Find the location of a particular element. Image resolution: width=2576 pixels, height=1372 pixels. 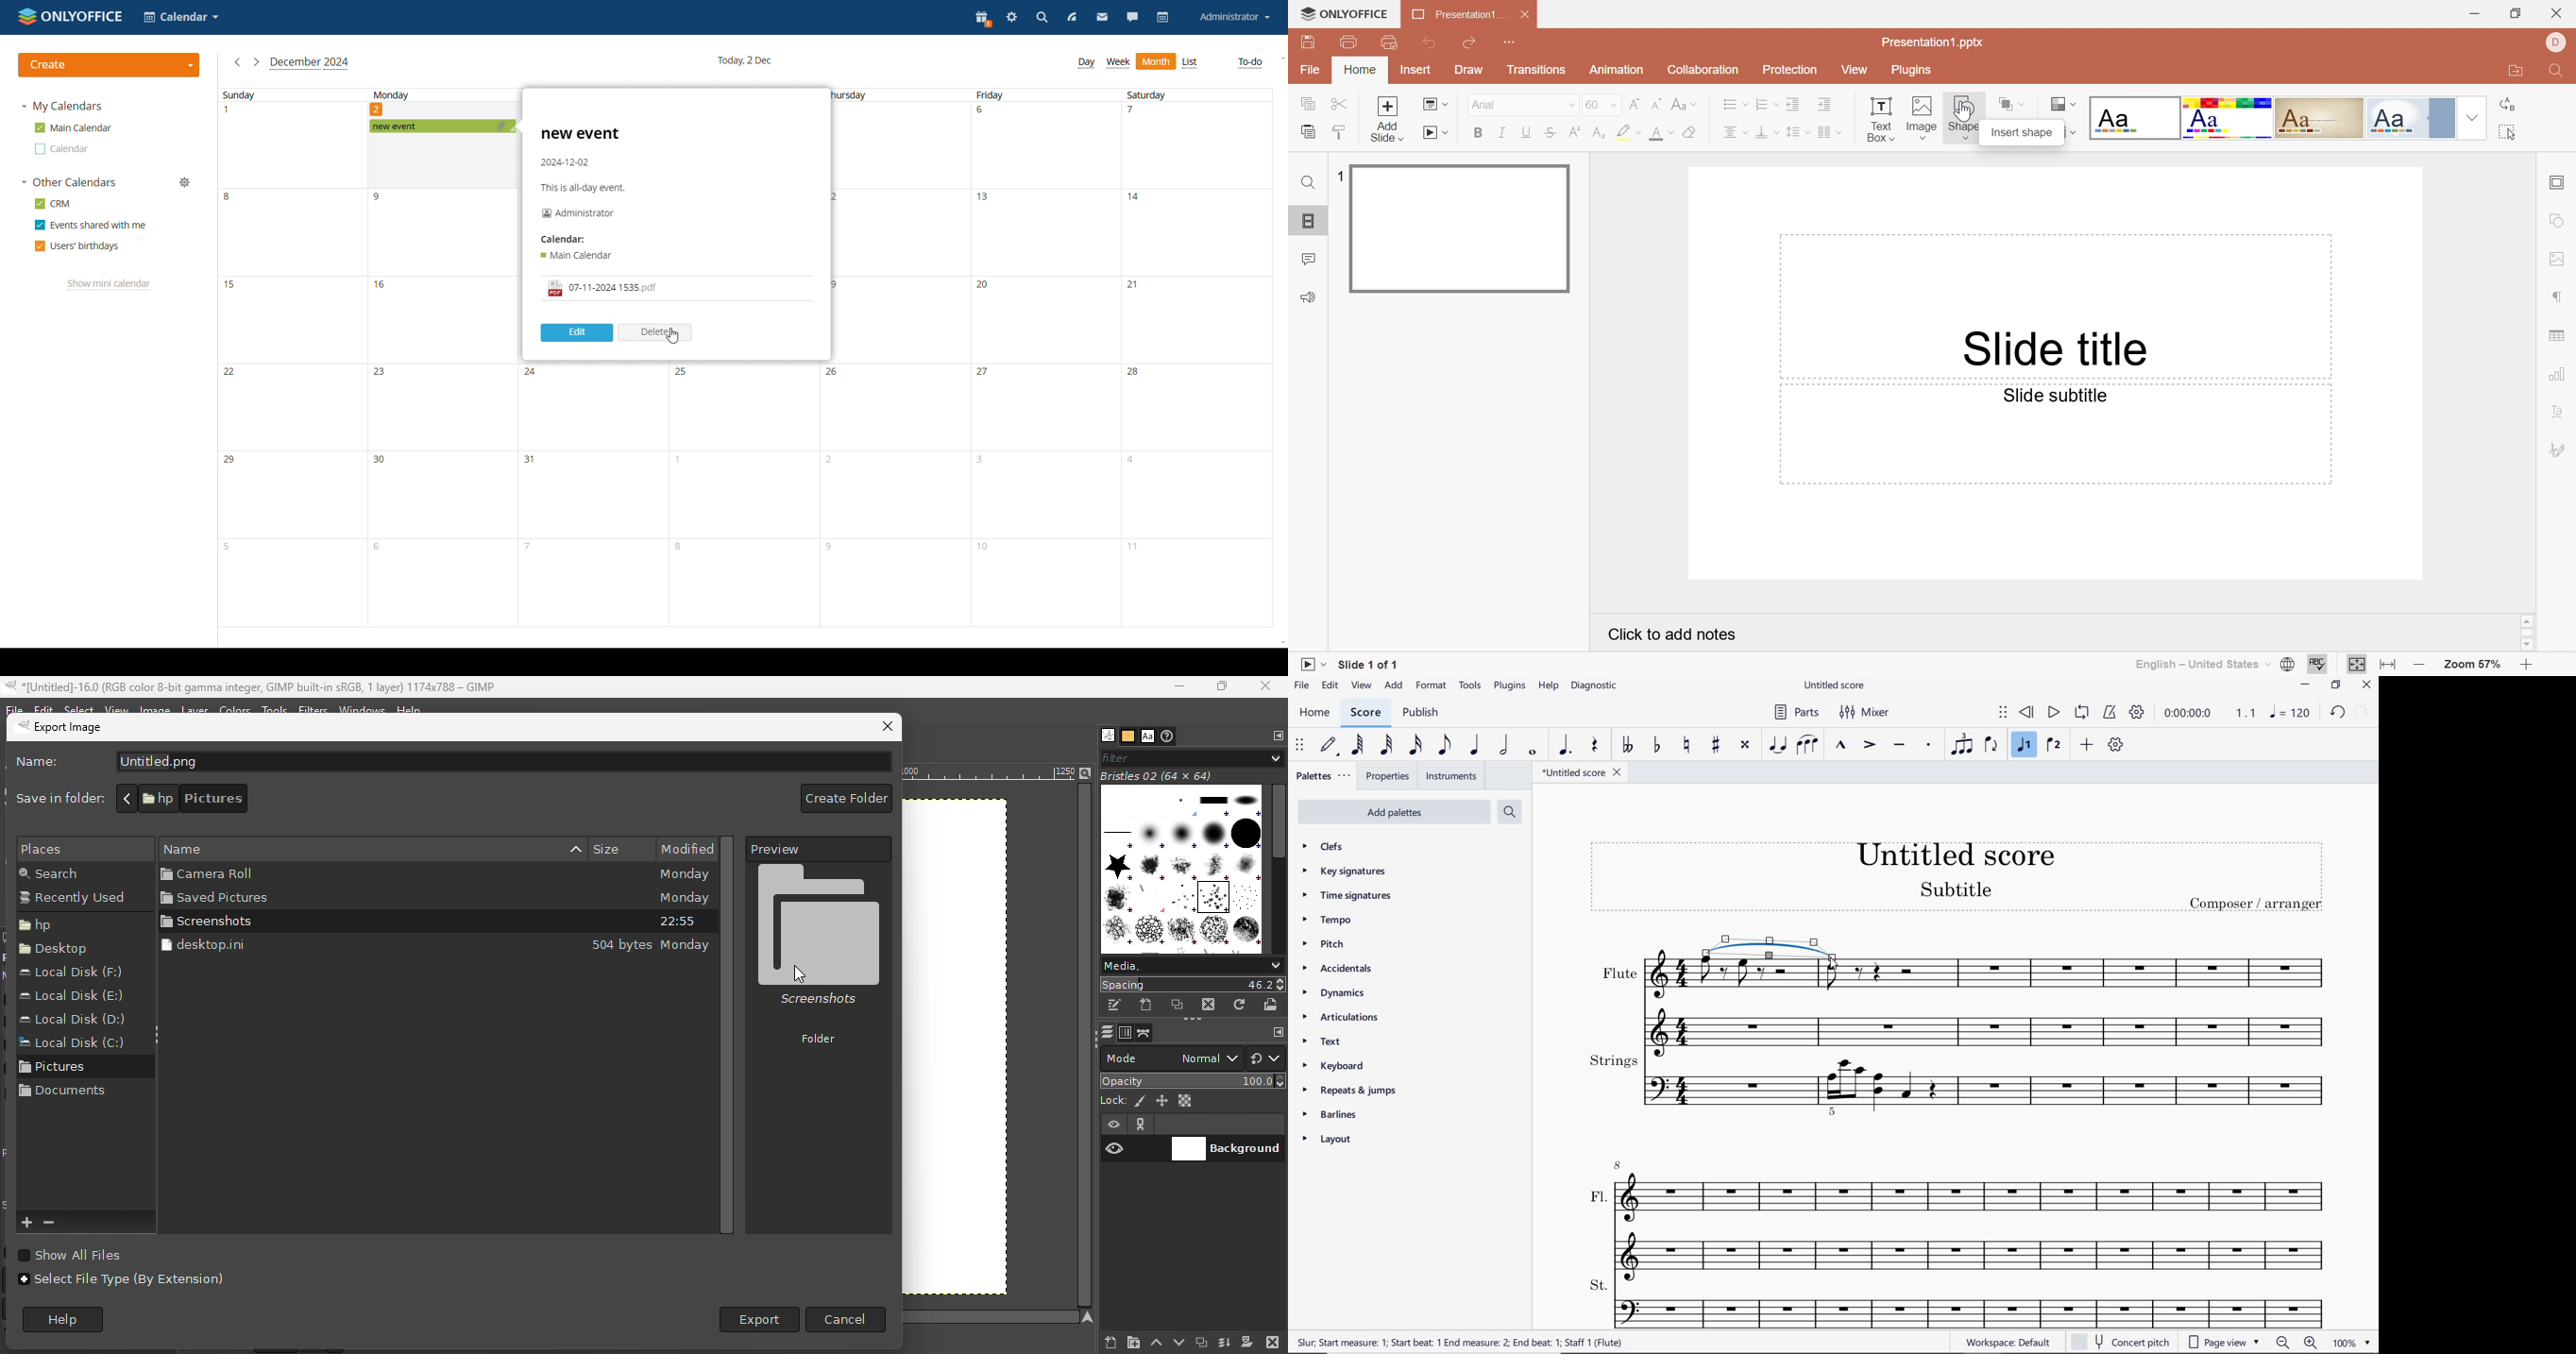

new event is located at coordinates (442, 127).